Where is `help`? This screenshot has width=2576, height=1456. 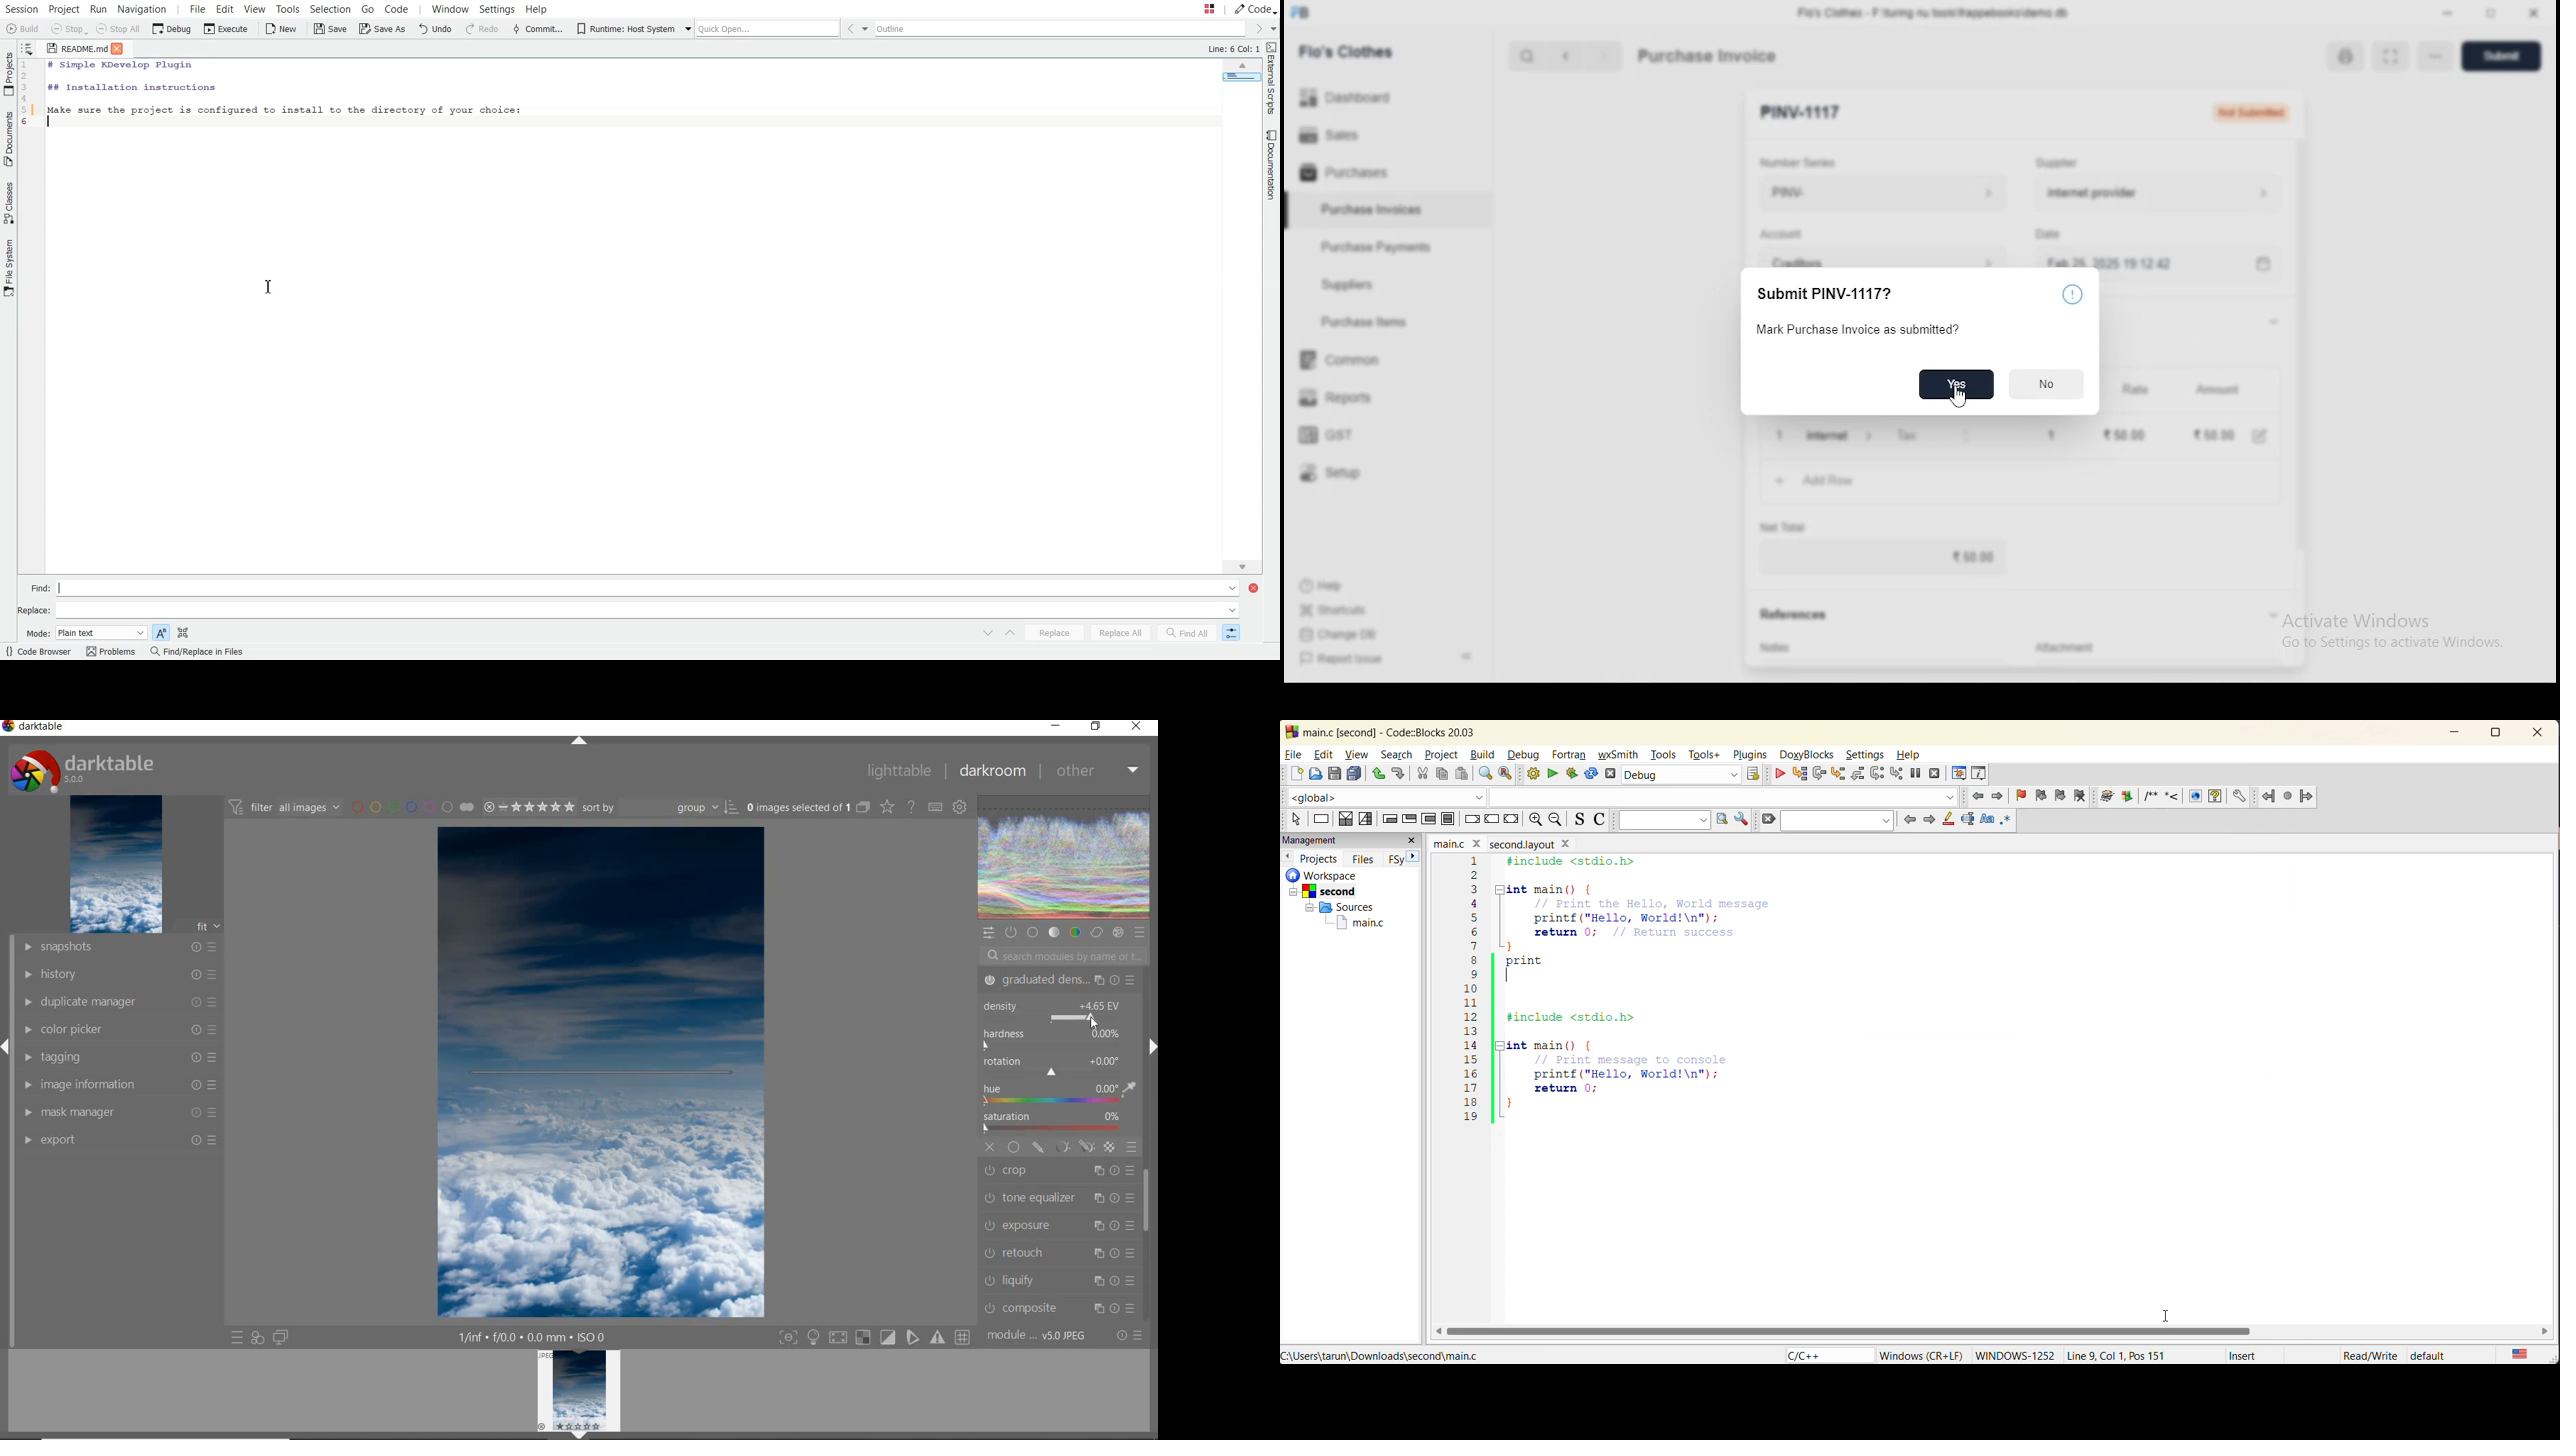 help is located at coordinates (1914, 756).